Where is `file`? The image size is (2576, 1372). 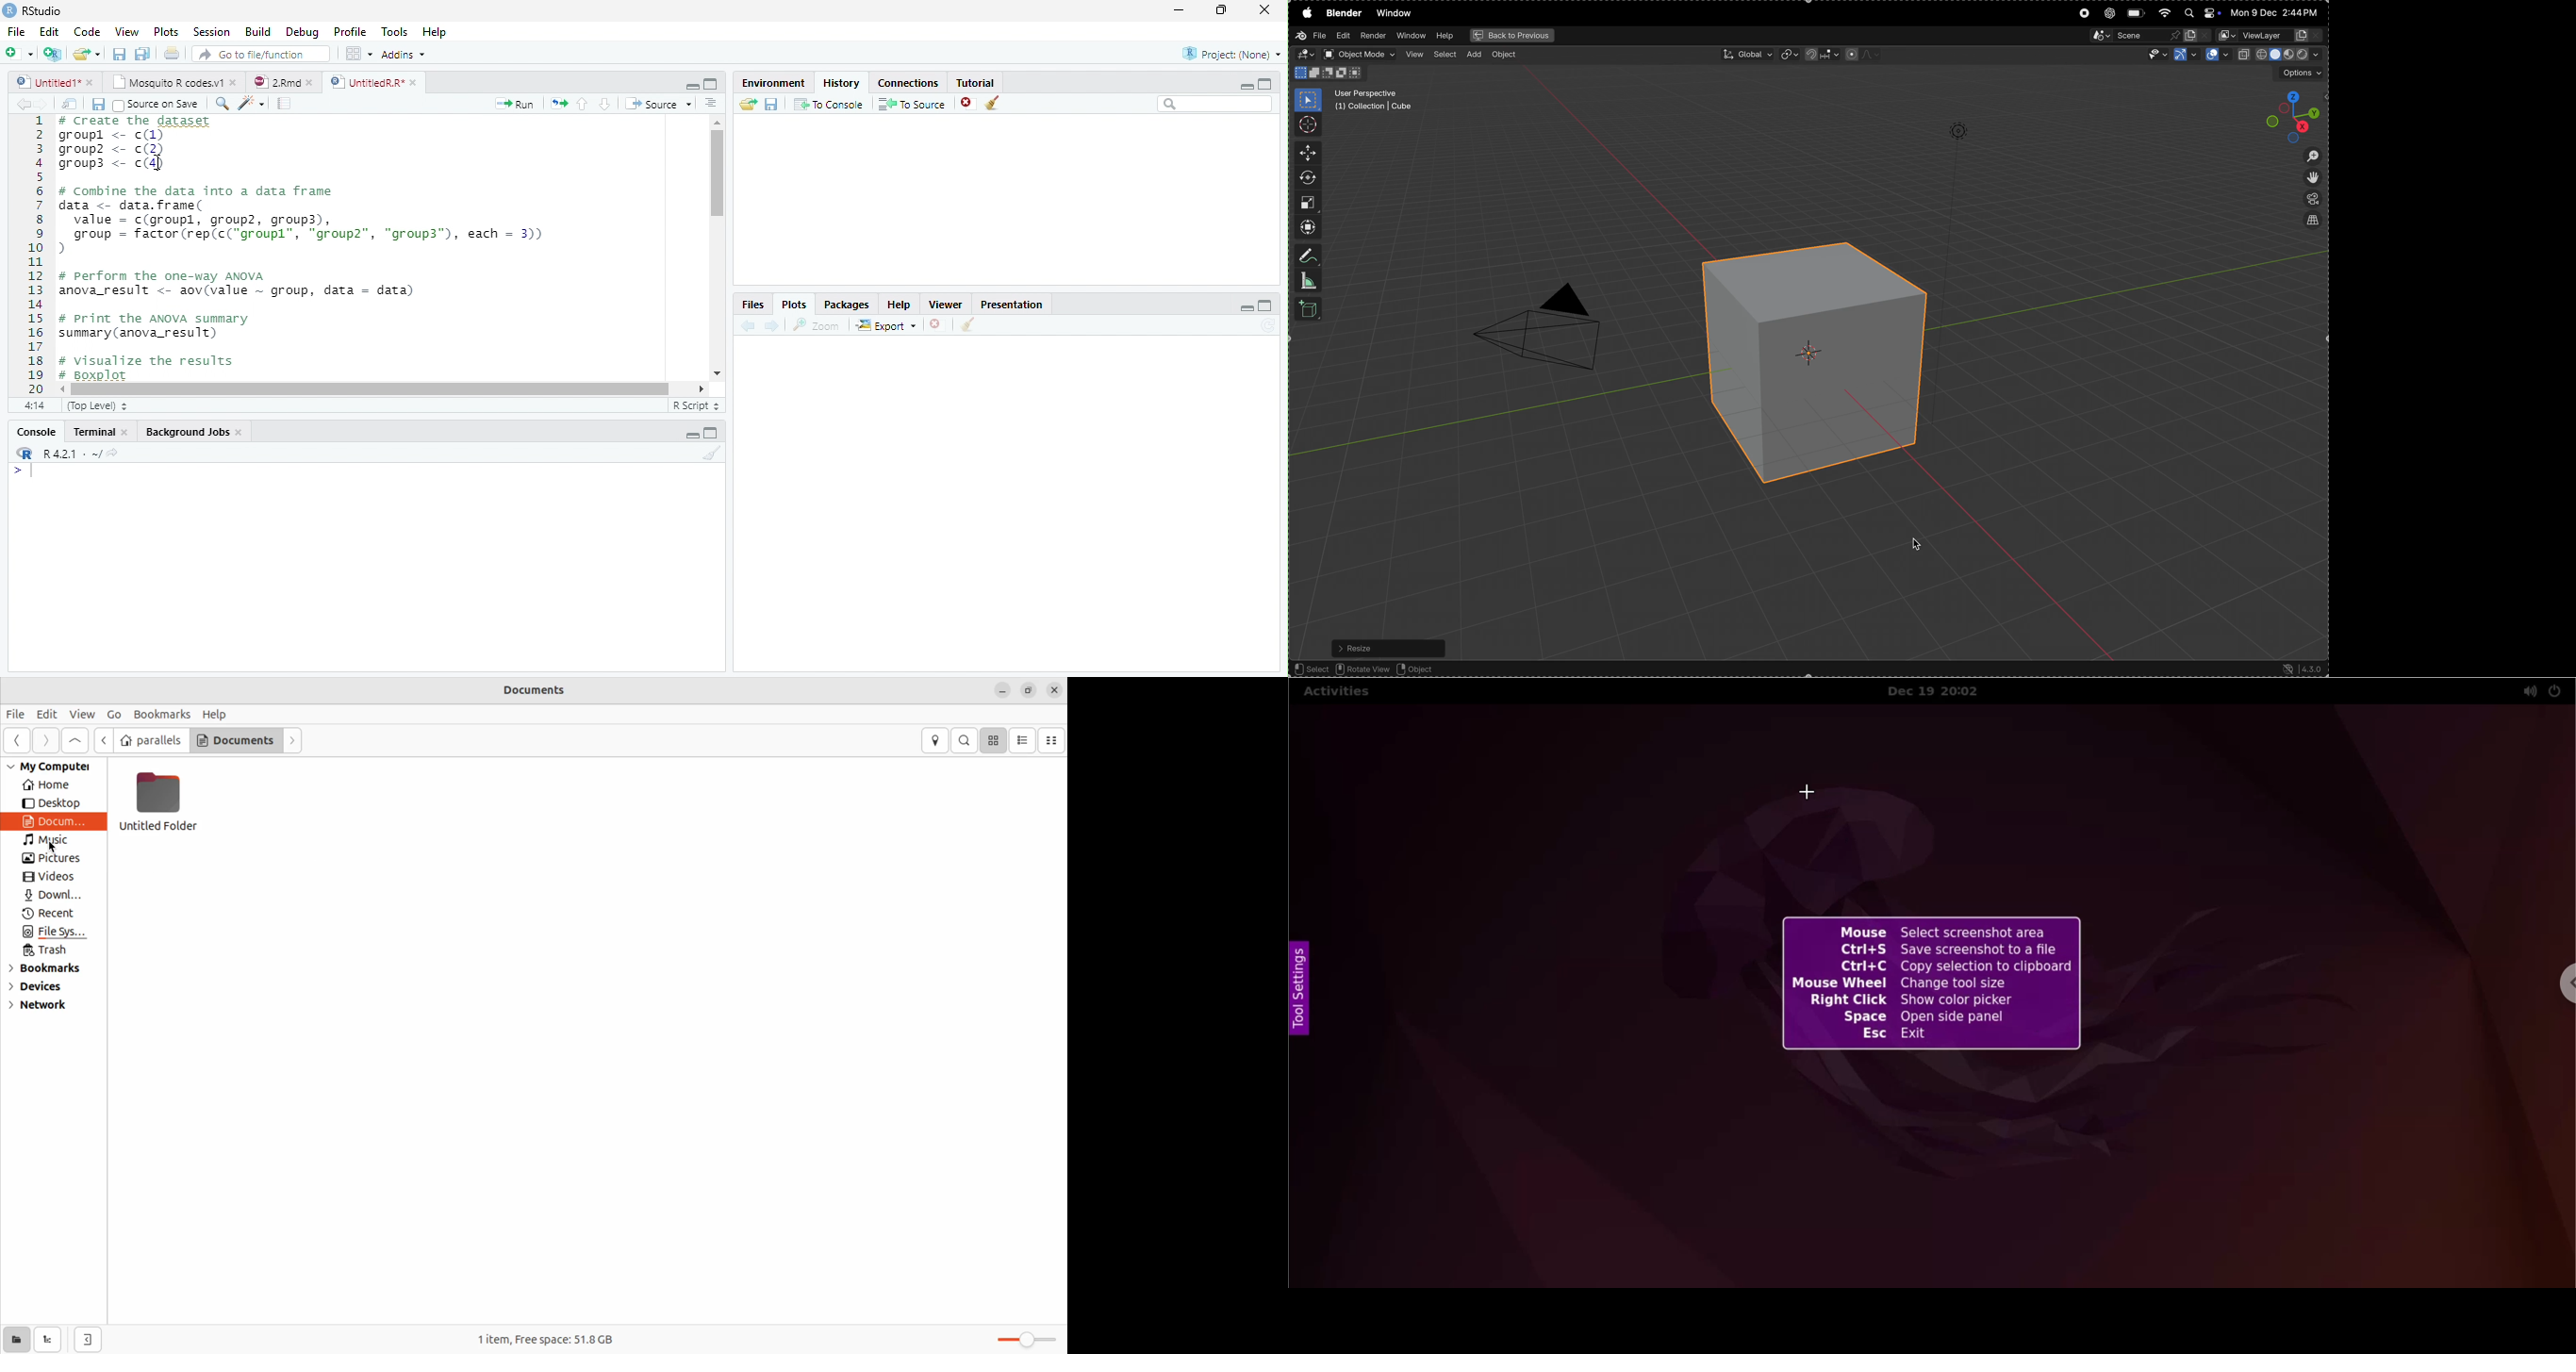 file is located at coordinates (1312, 38).